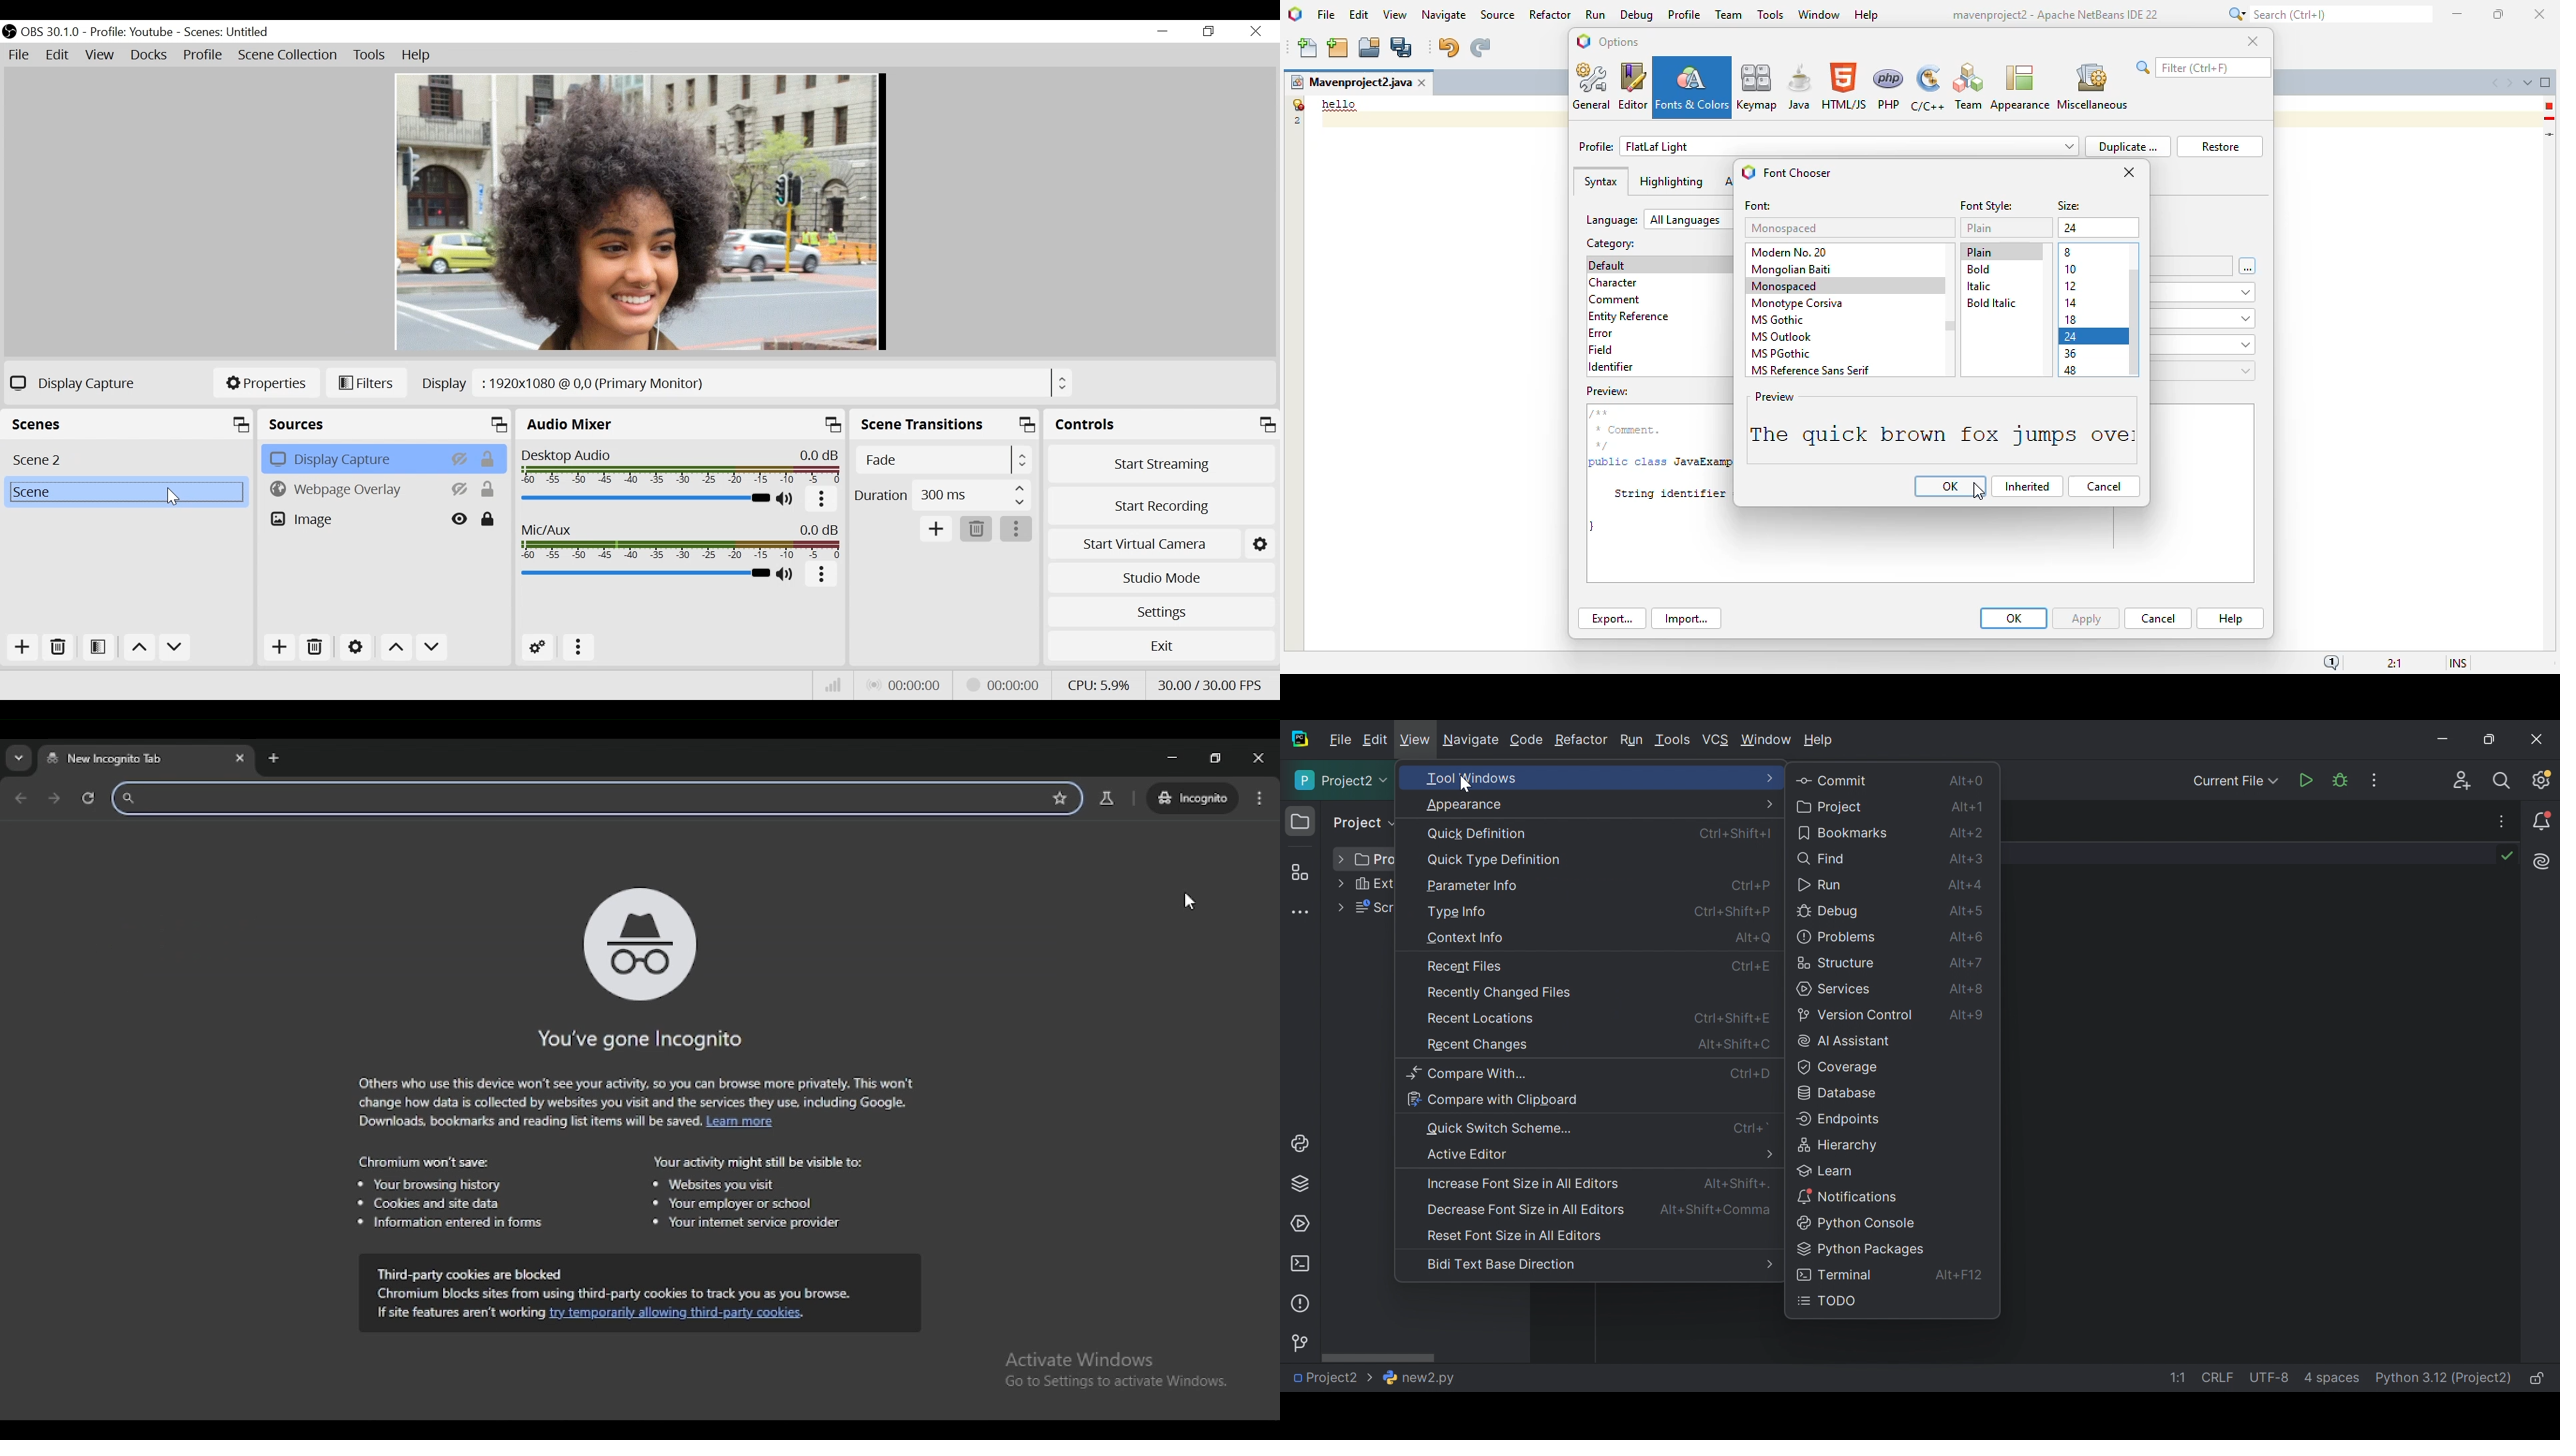 The height and width of the screenshot is (1456, 2576). What do you see at coordinates (2203, 67) in the screenshot?
I see `search` at bounding box center [2203, 67].